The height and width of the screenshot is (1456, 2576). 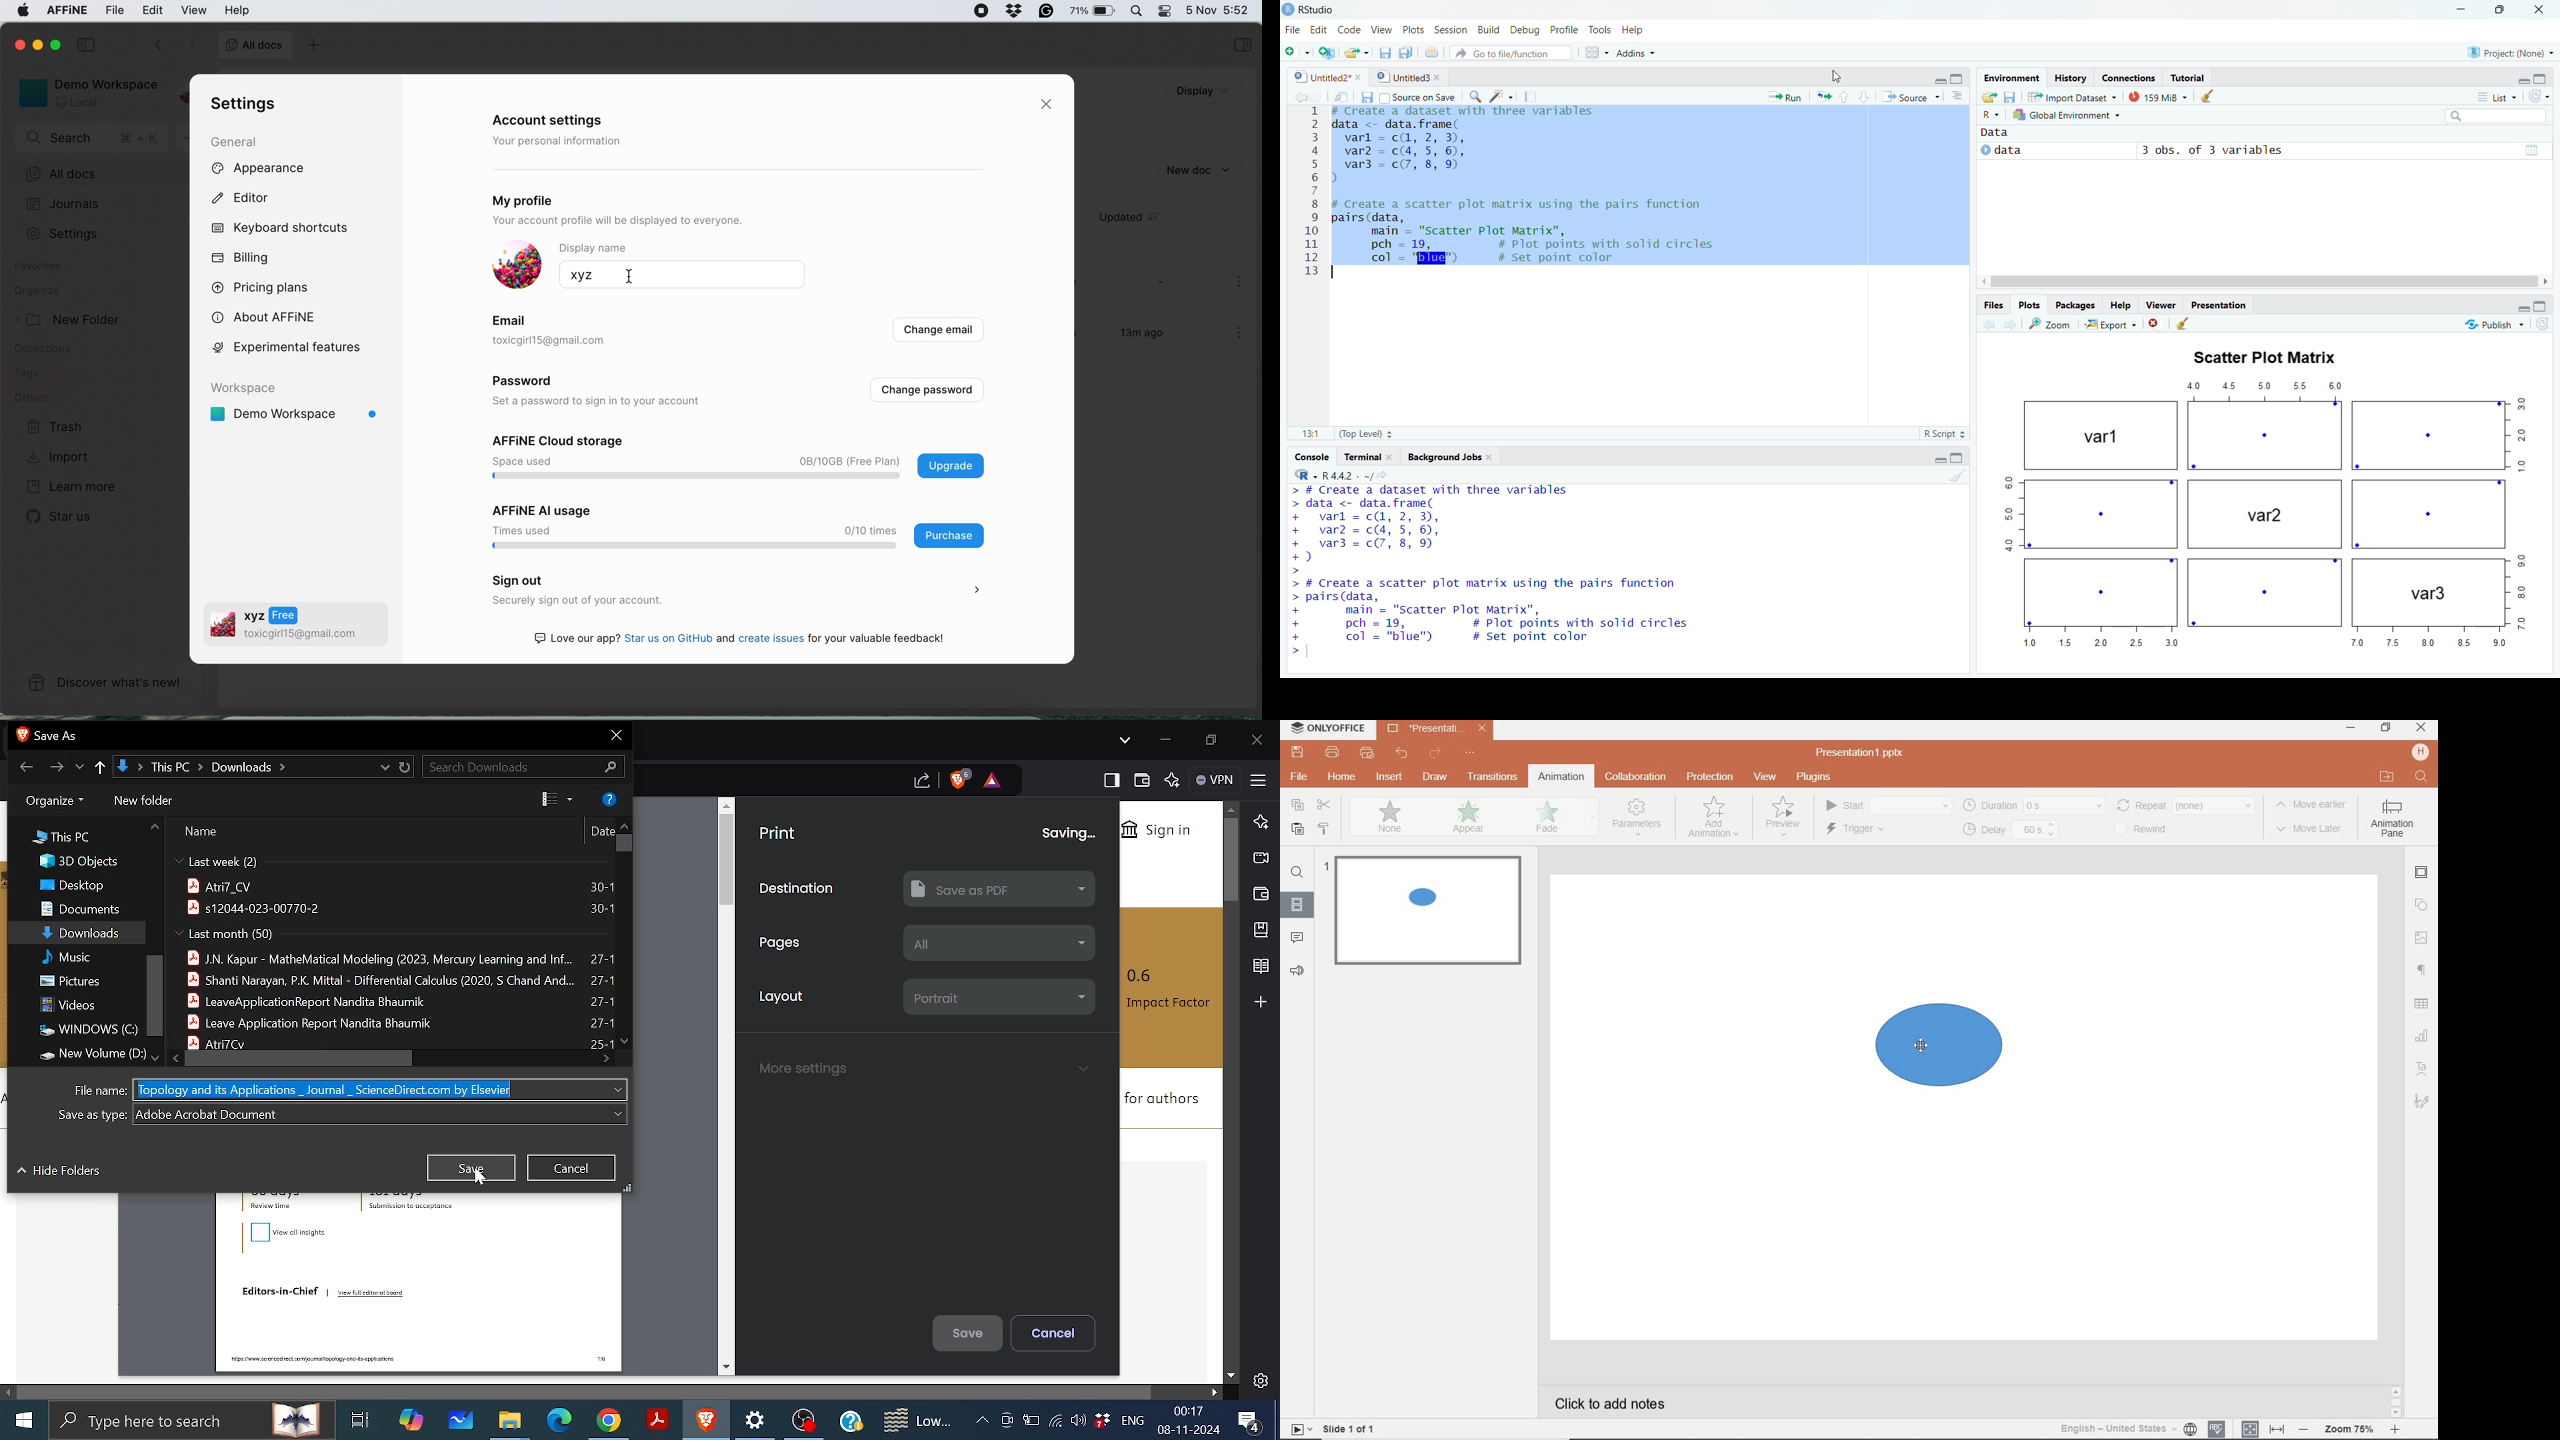 I want to click on slide settings, so click(x=2423, y=874).